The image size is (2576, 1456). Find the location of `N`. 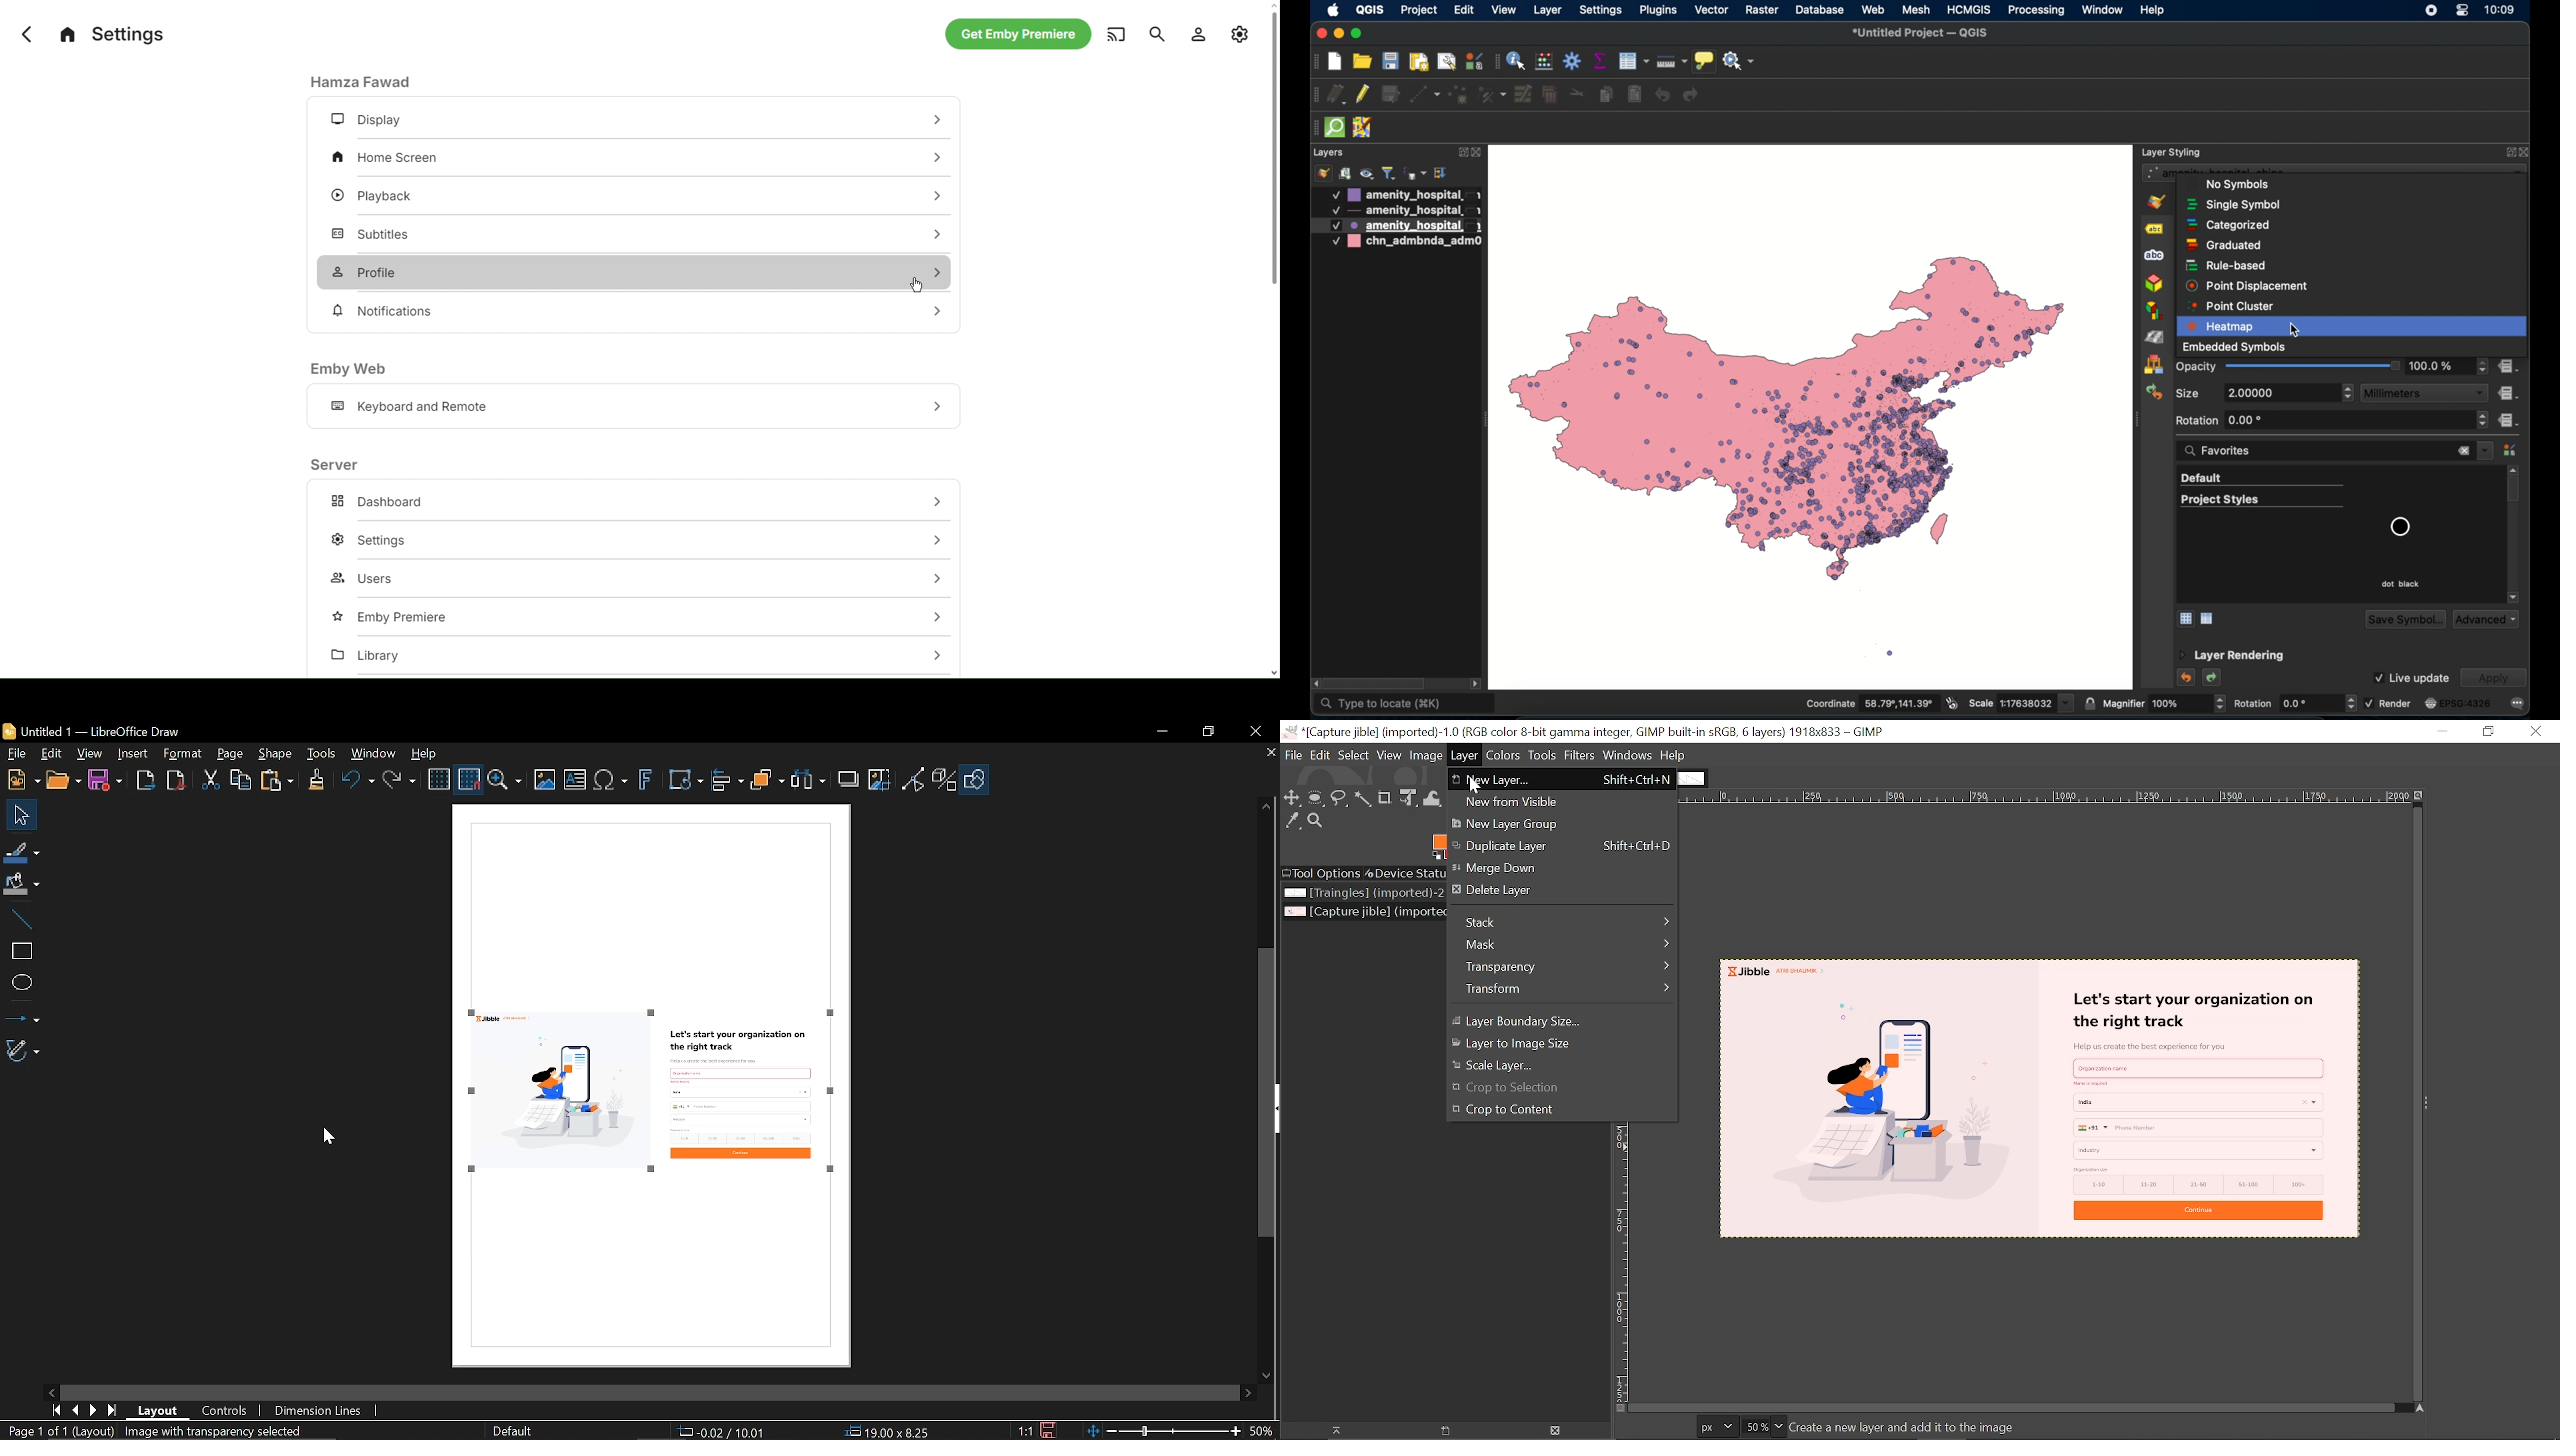

N is located at coordinates (22, 781).